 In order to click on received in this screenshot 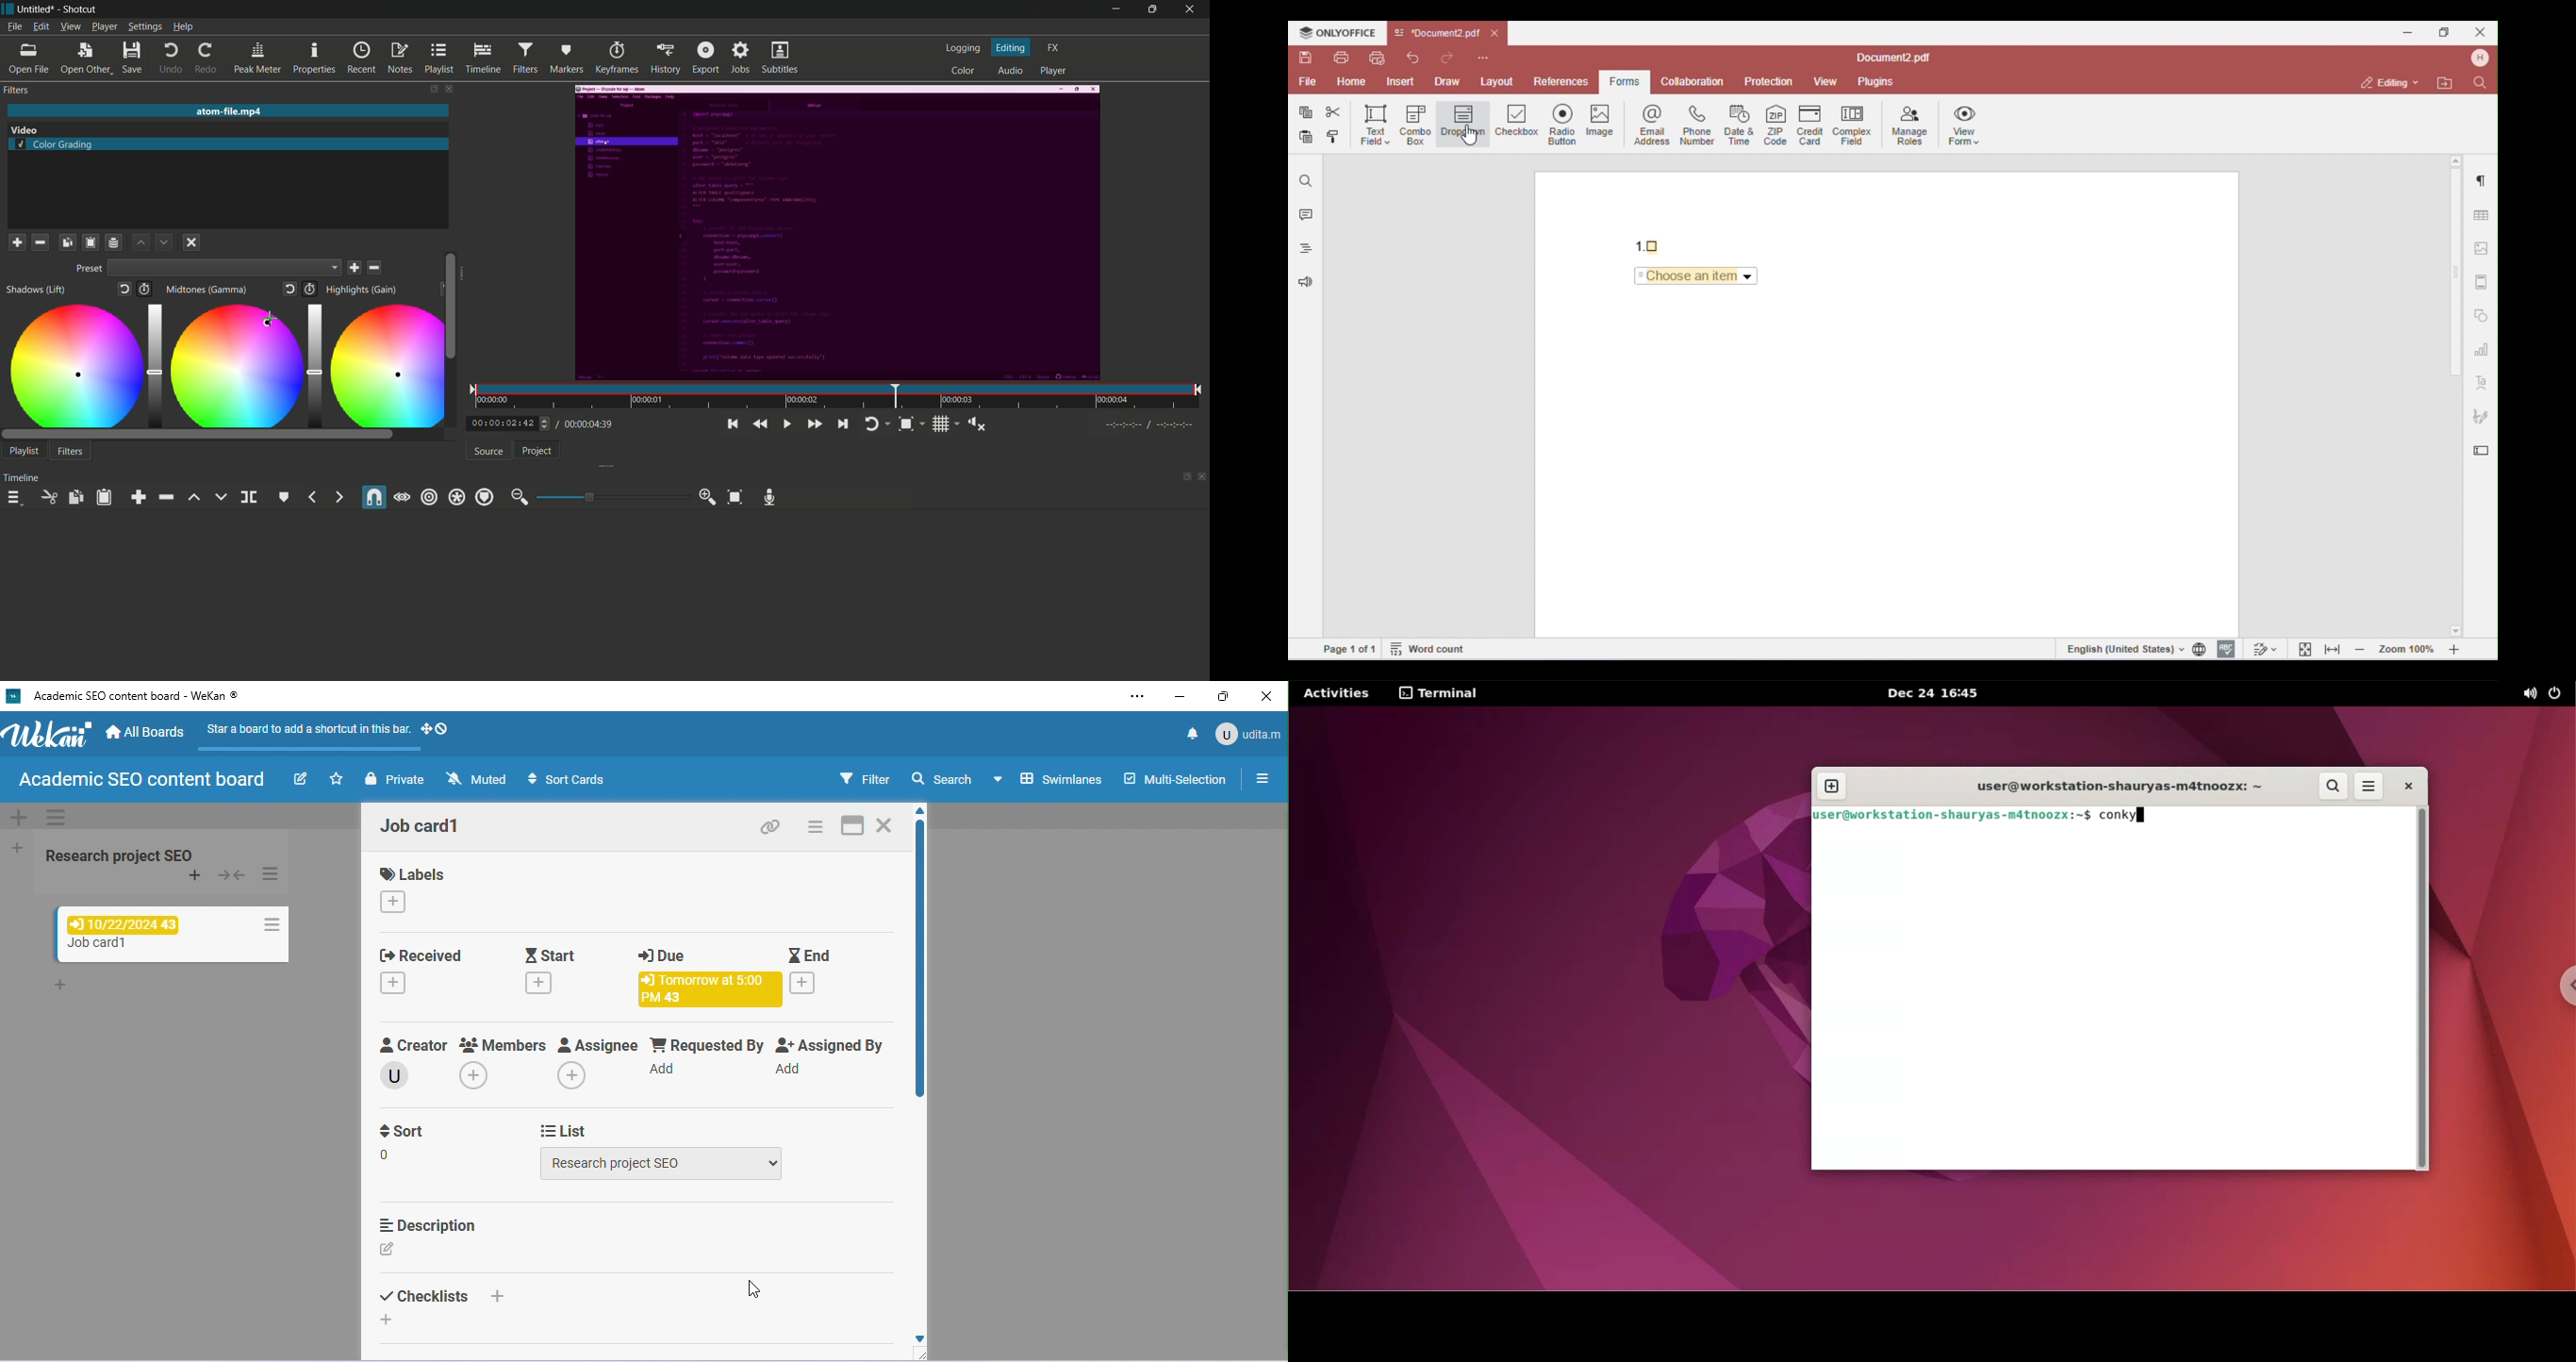, I will do `click(426, 955)`.